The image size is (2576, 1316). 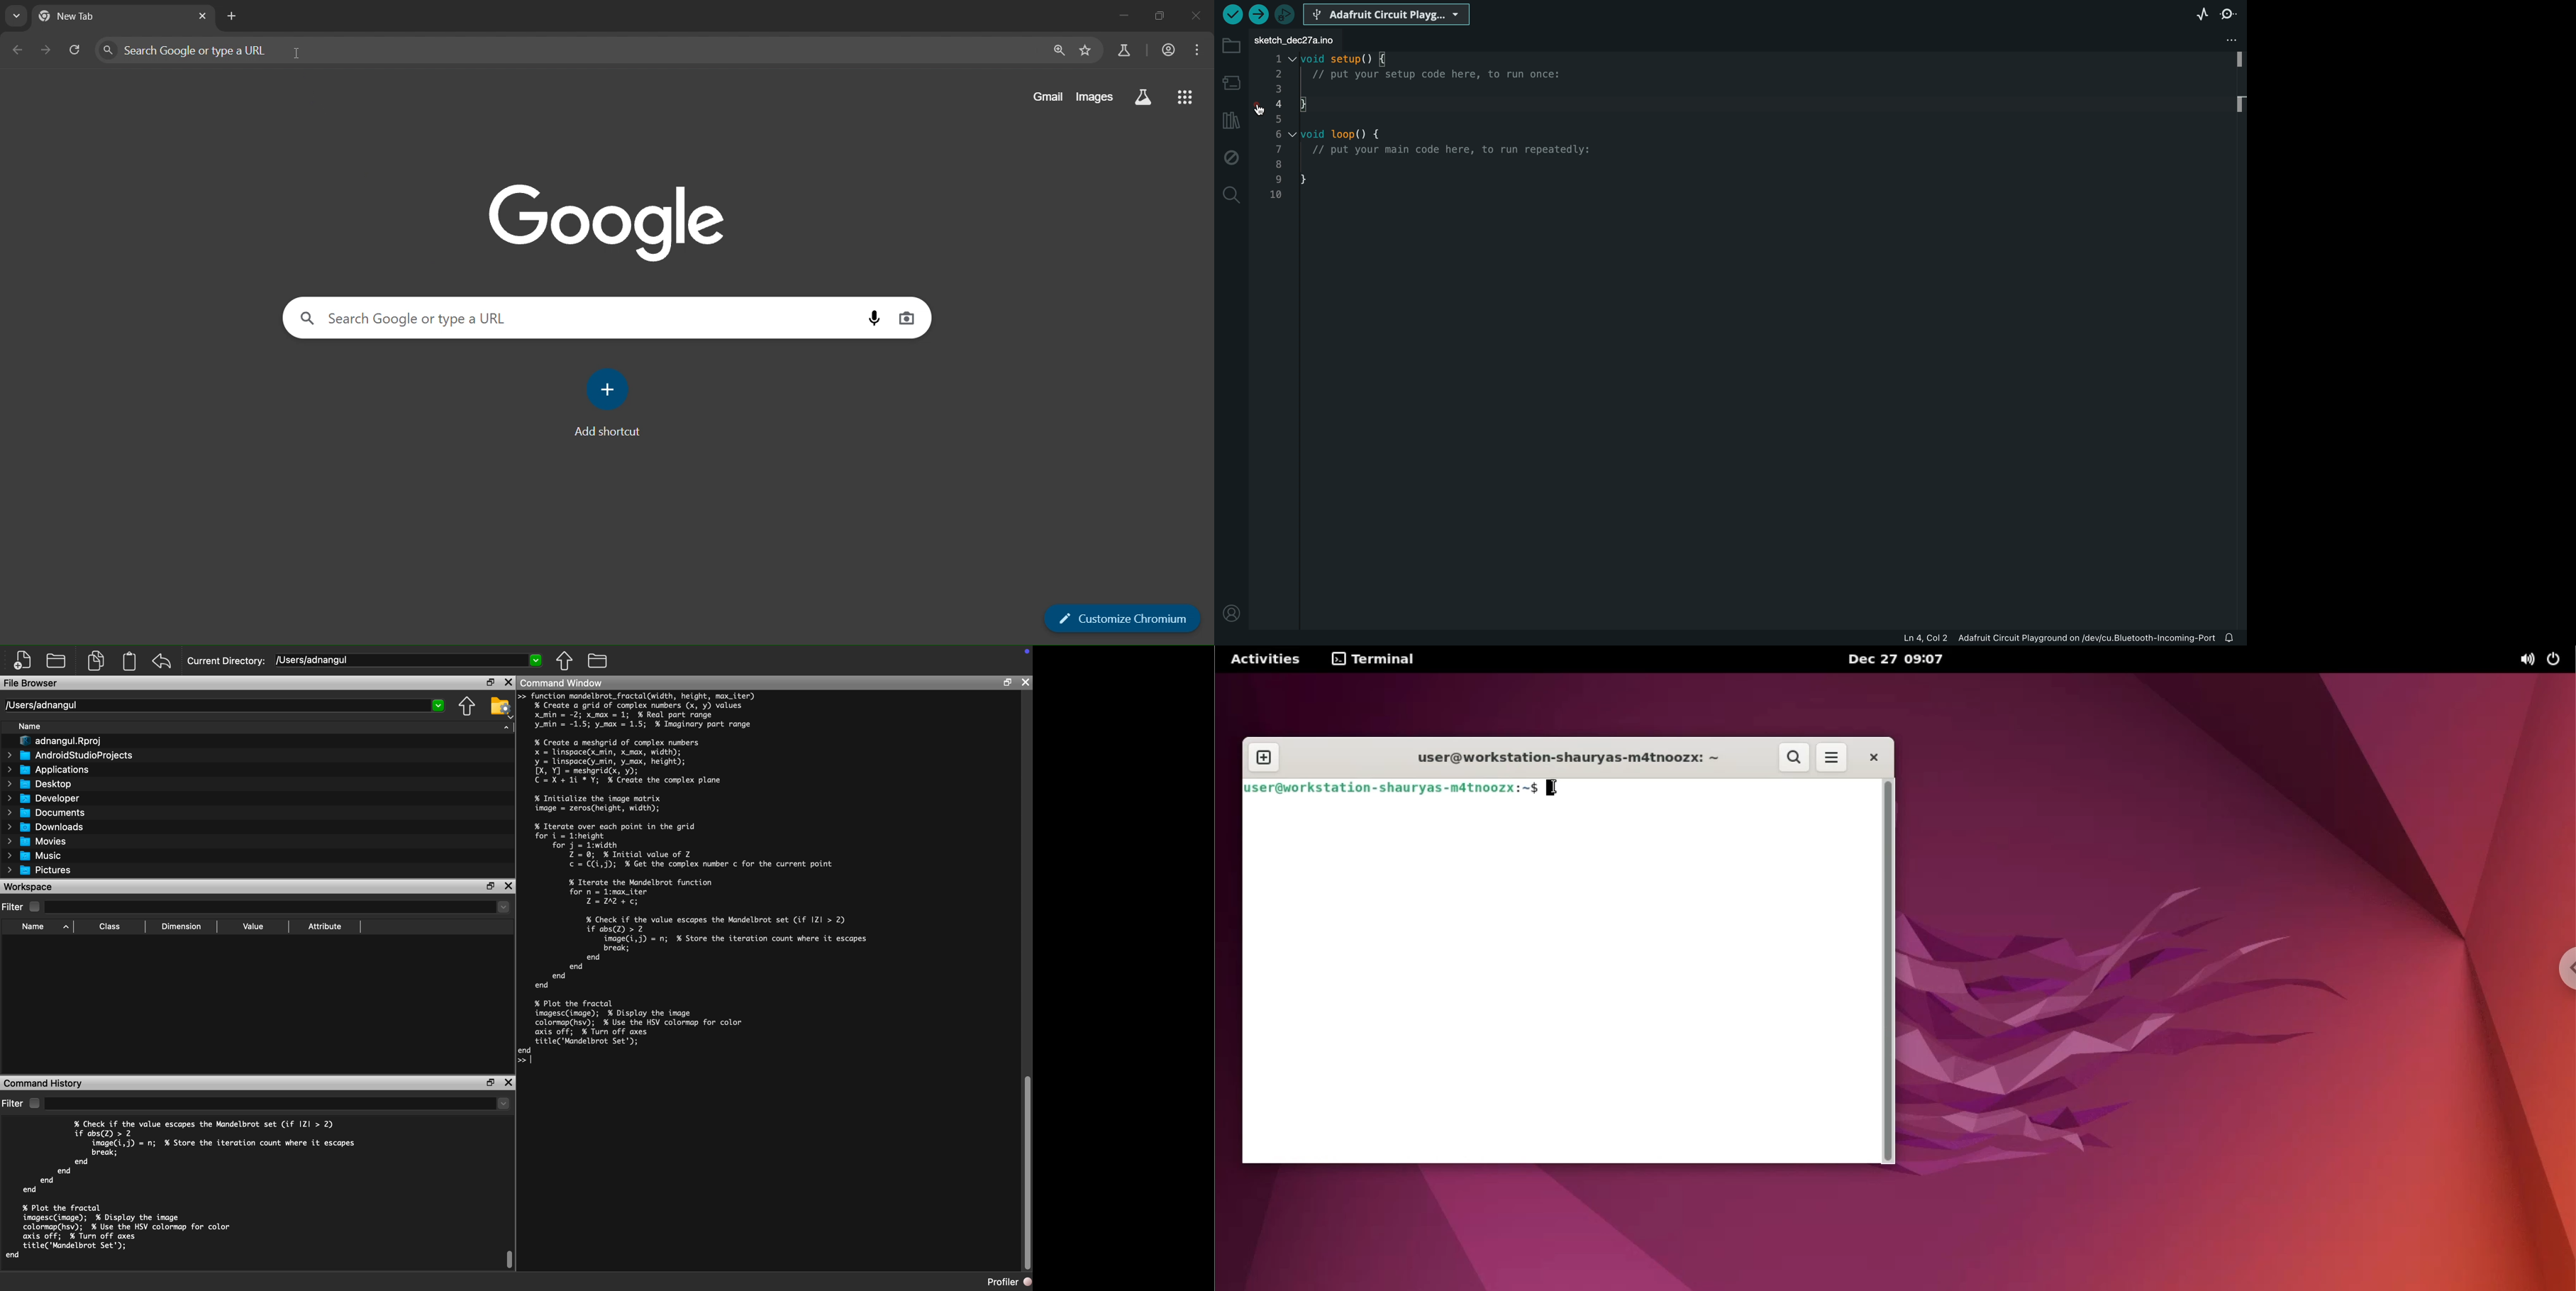 What do you see at coordinates (408, 661) in the screenshot?
I see `/Users/adnangul ` at bounding box center [408, 661].